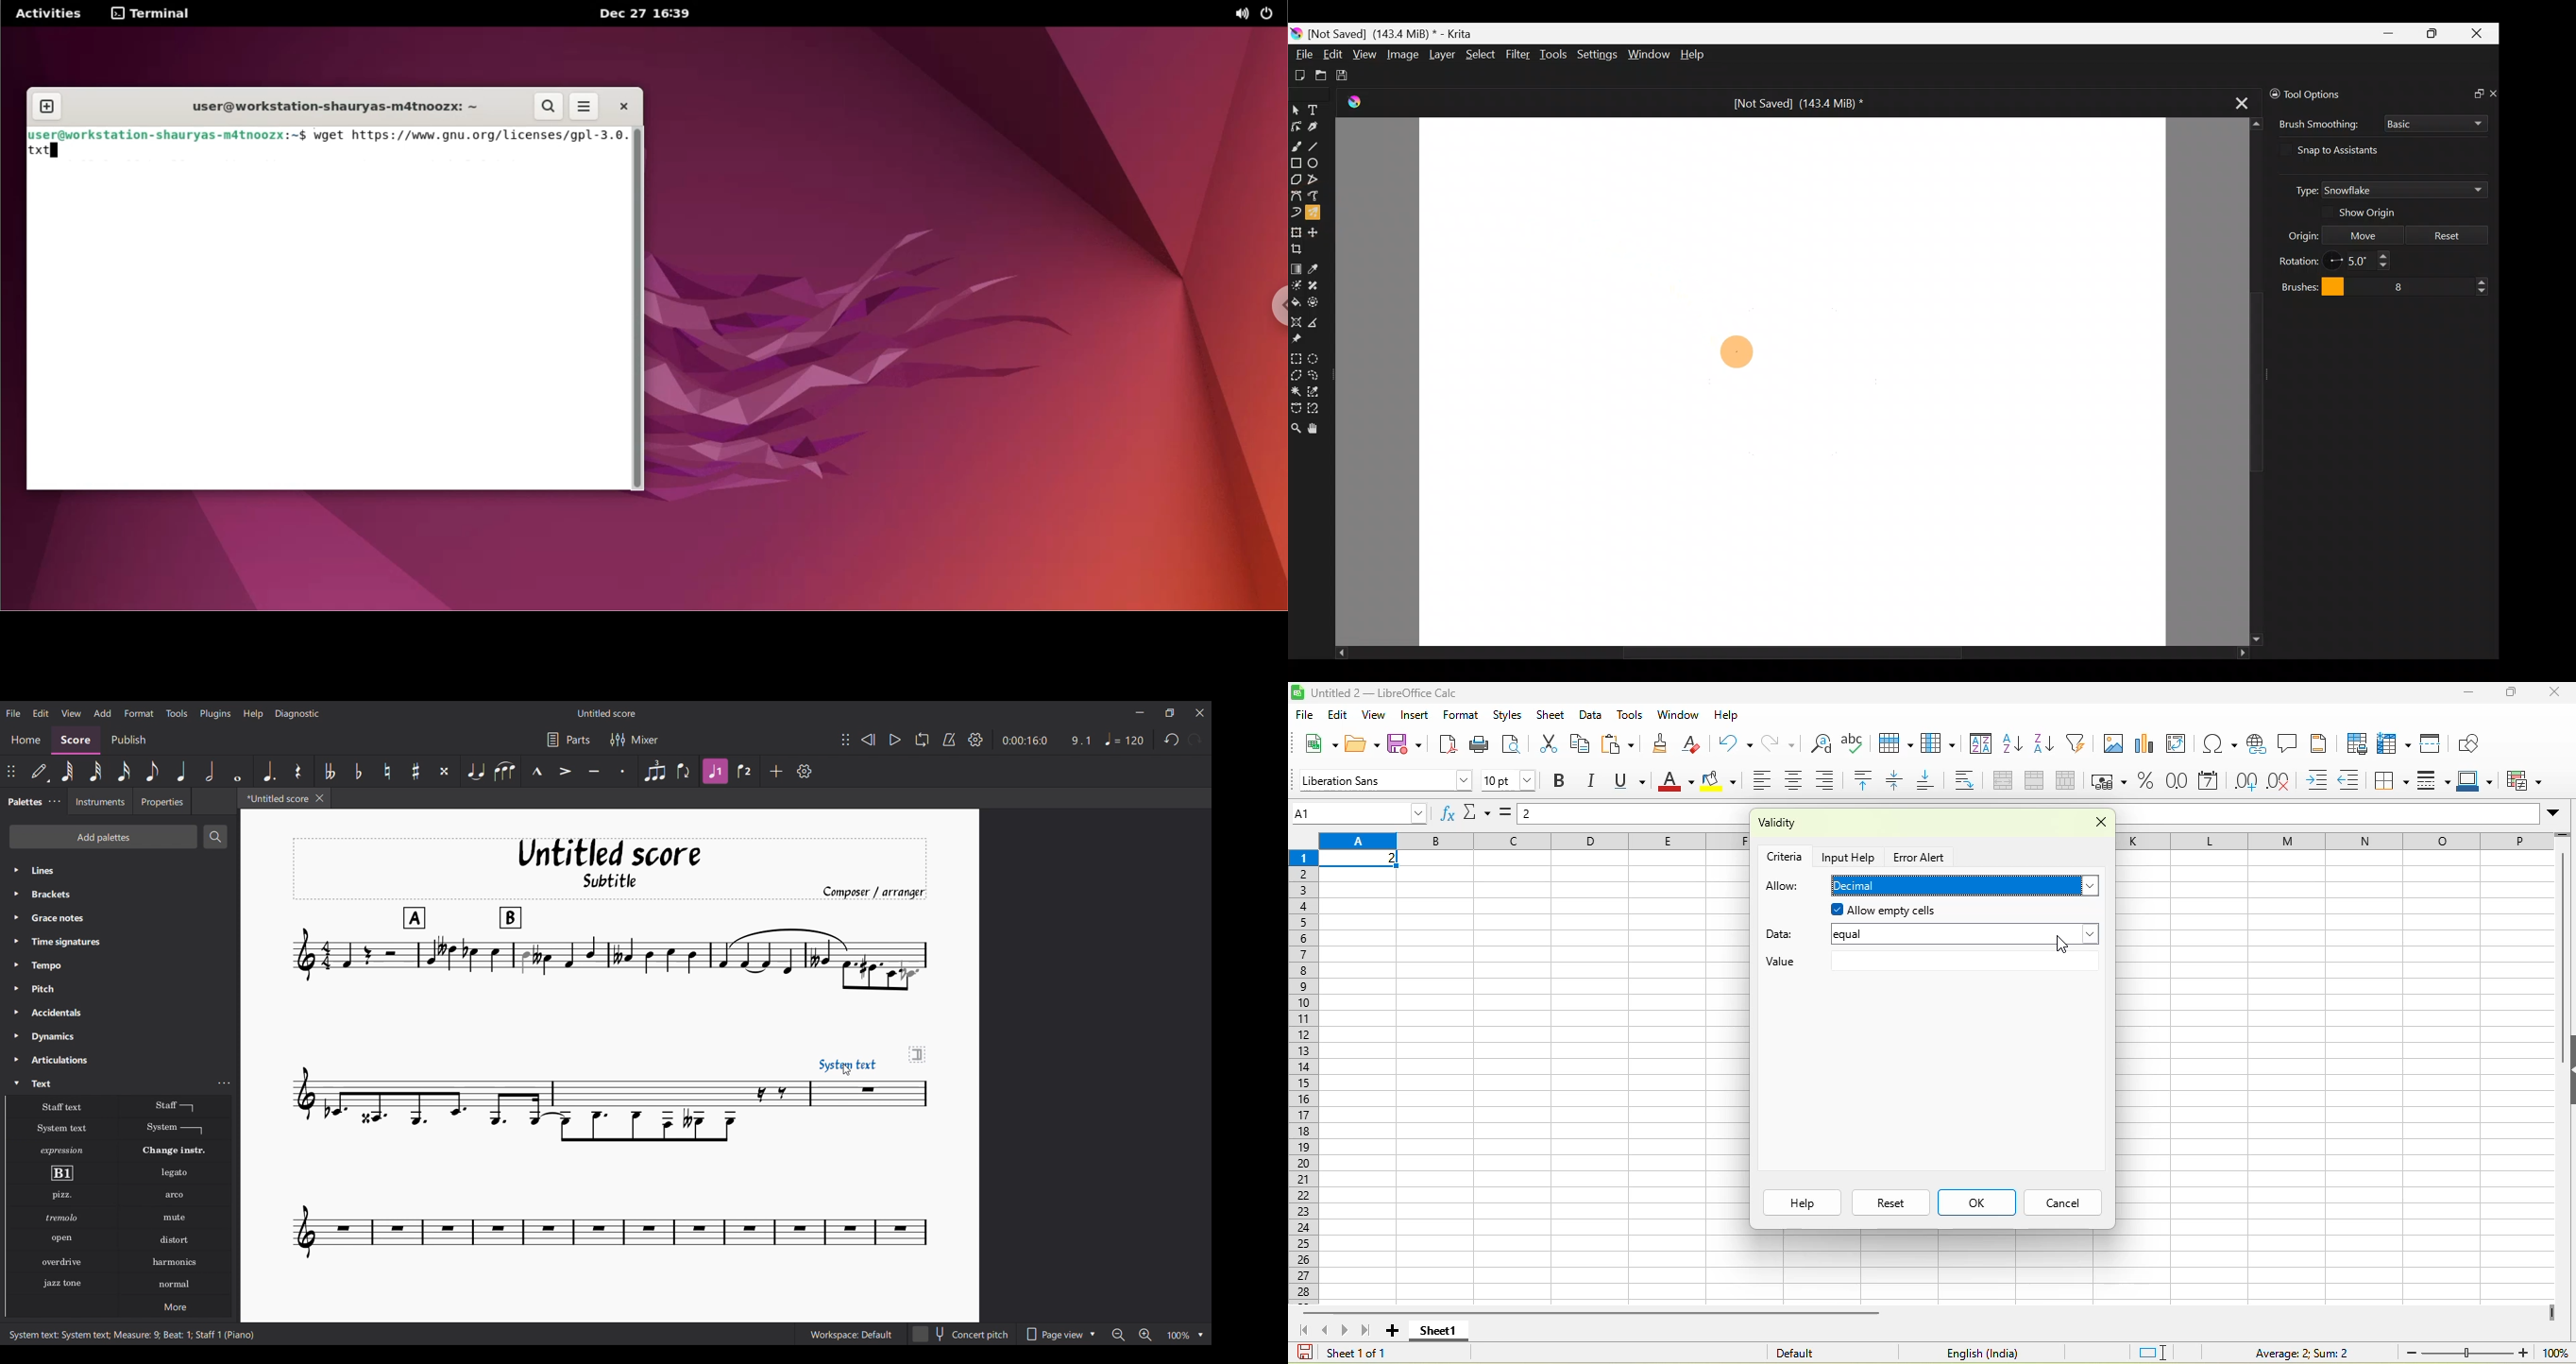 The height and width of the screenshot is (1372, 2576). I want to click on horizontal scroll bar, so click(1594, 1312).